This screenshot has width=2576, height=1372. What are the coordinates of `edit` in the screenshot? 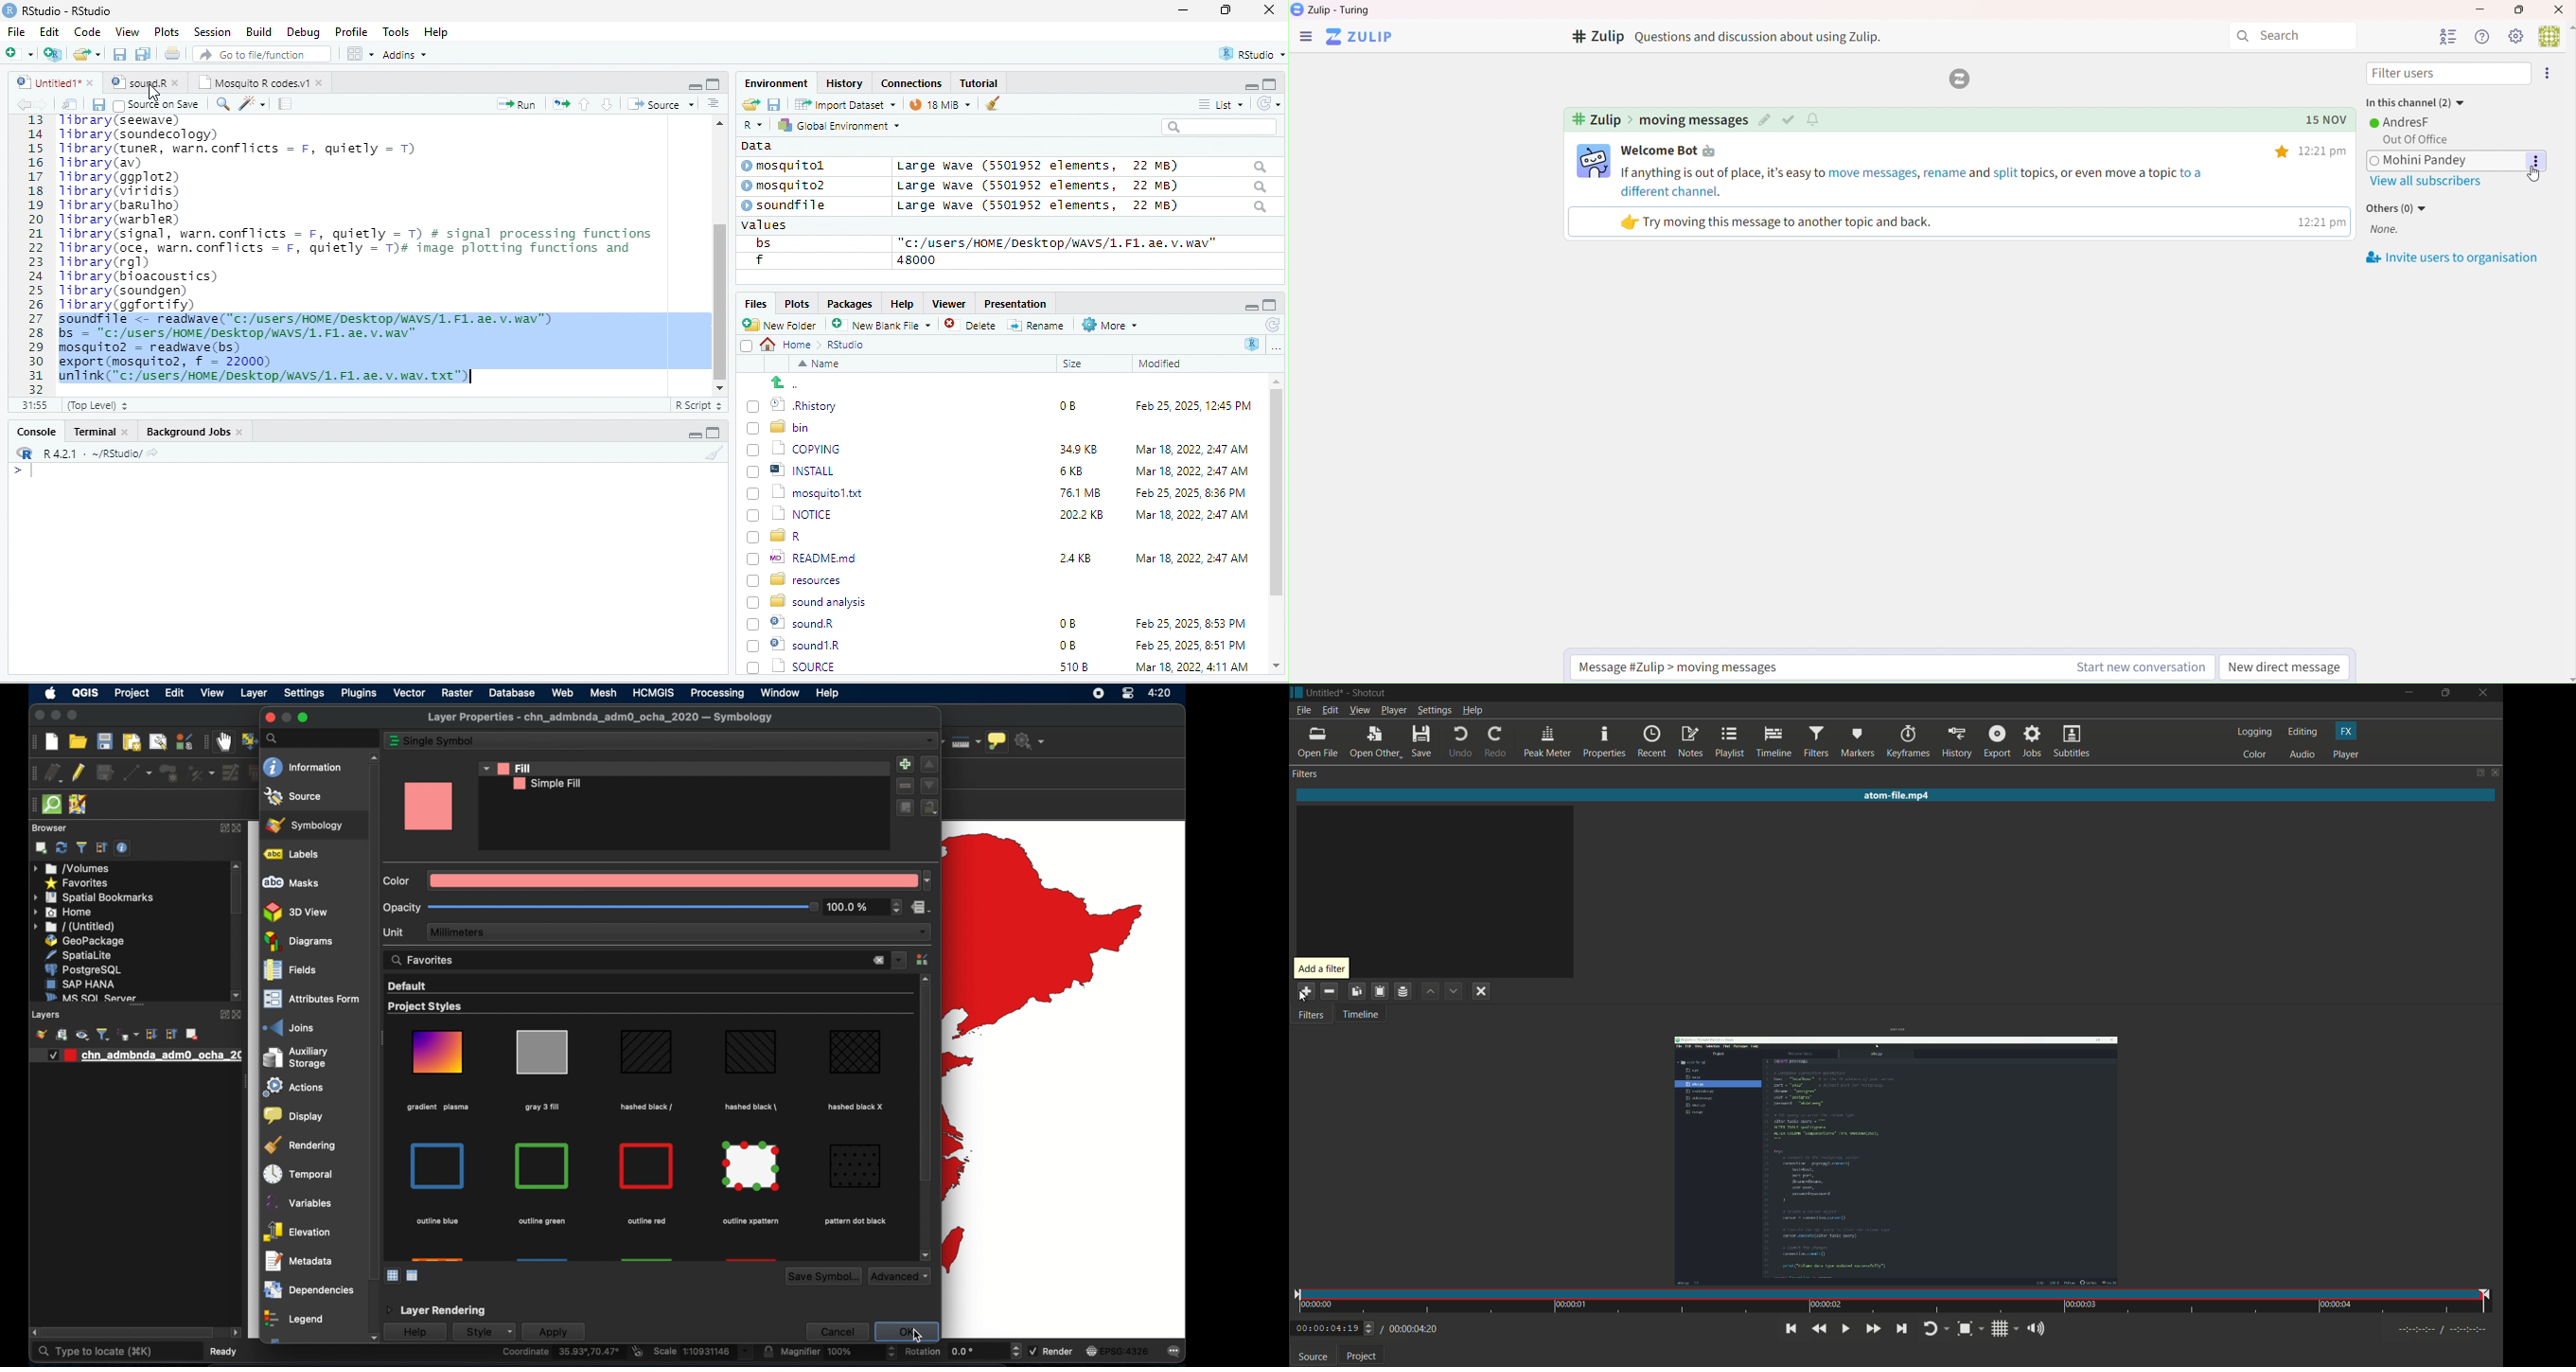 It's located at (175, 692).